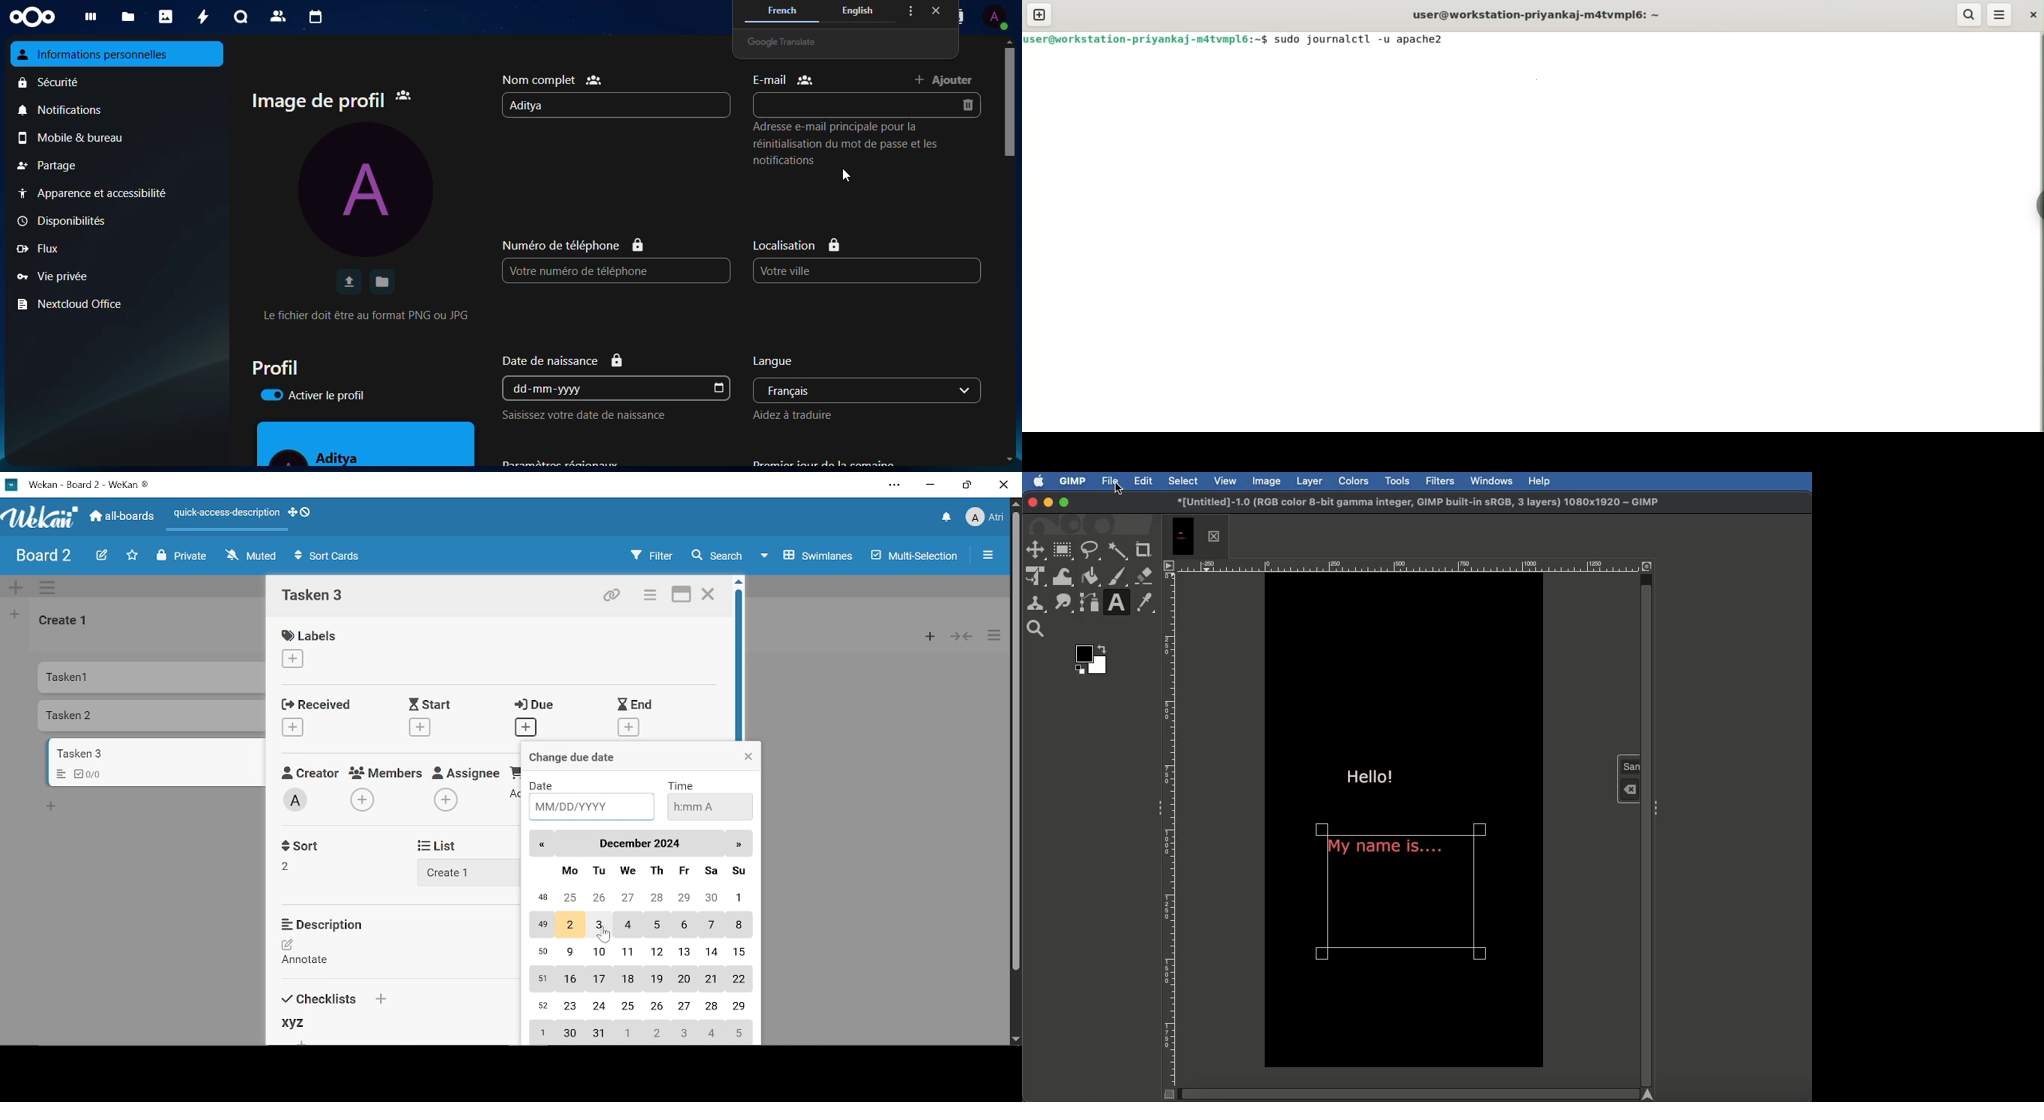  Describe the element at coordinates (309, 772) in the screenshot. I see `Creator` at that location.